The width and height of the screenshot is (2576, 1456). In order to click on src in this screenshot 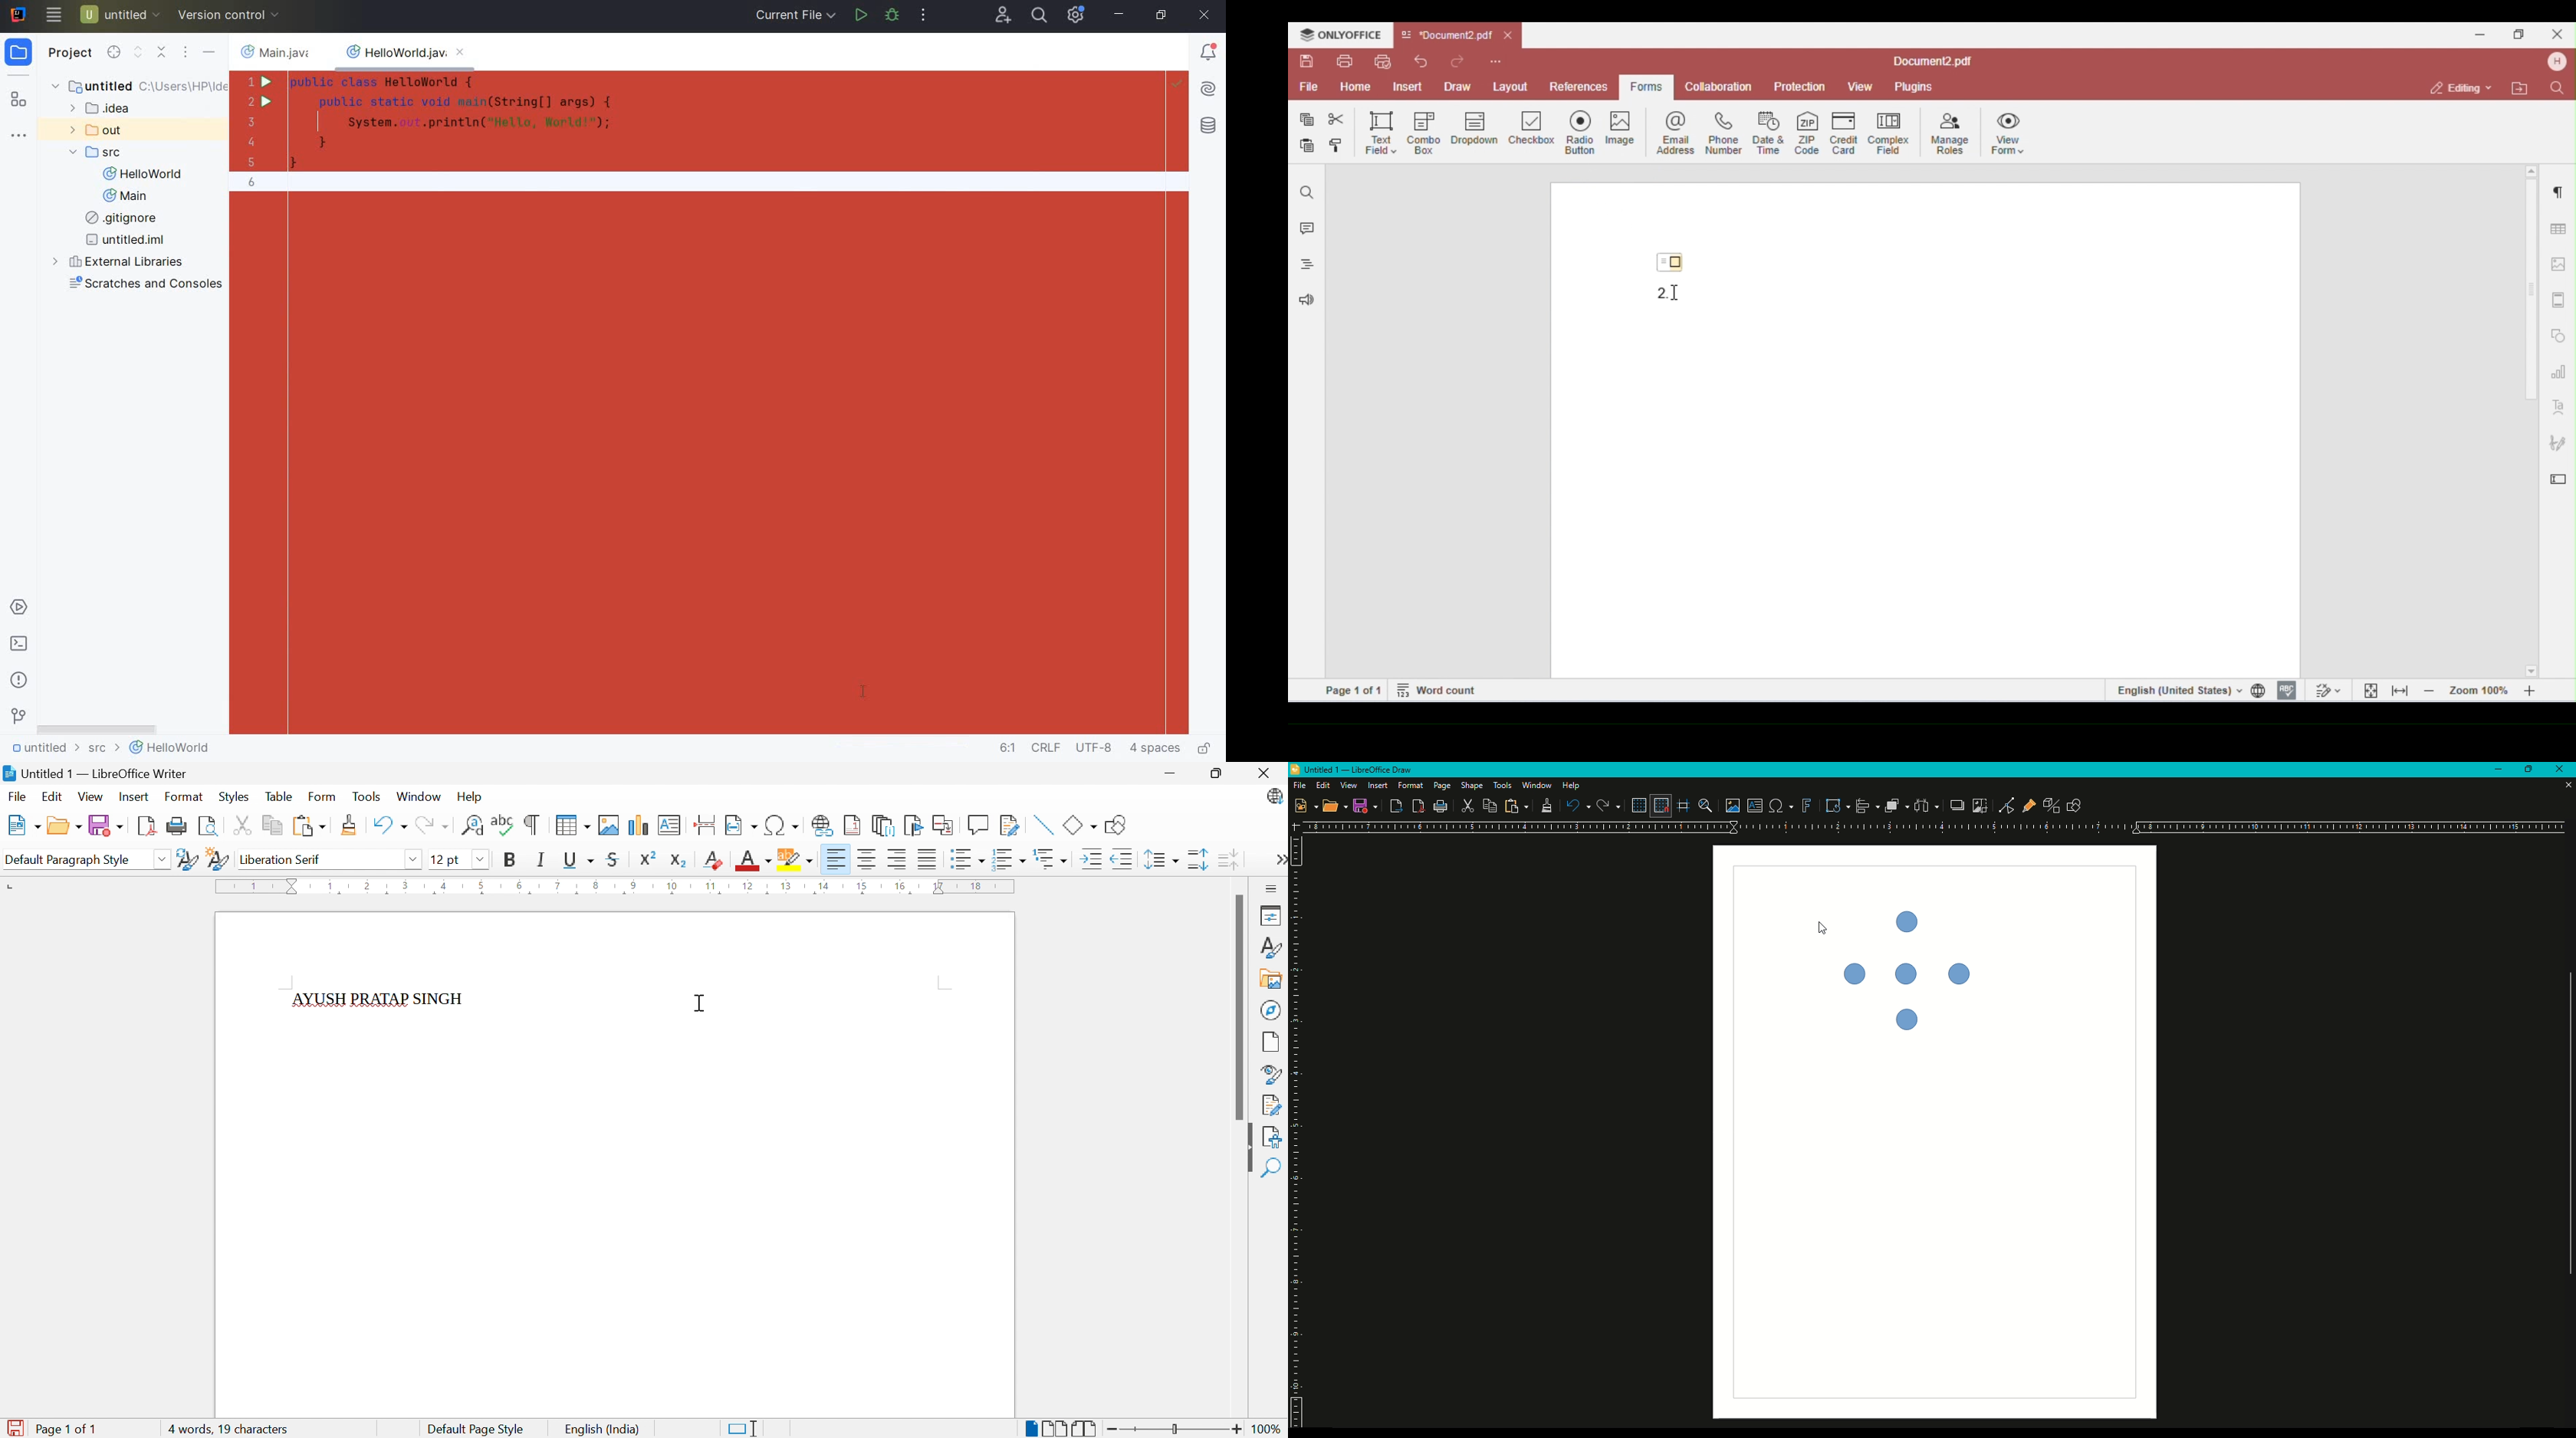, I will do `click(102, 751)`.